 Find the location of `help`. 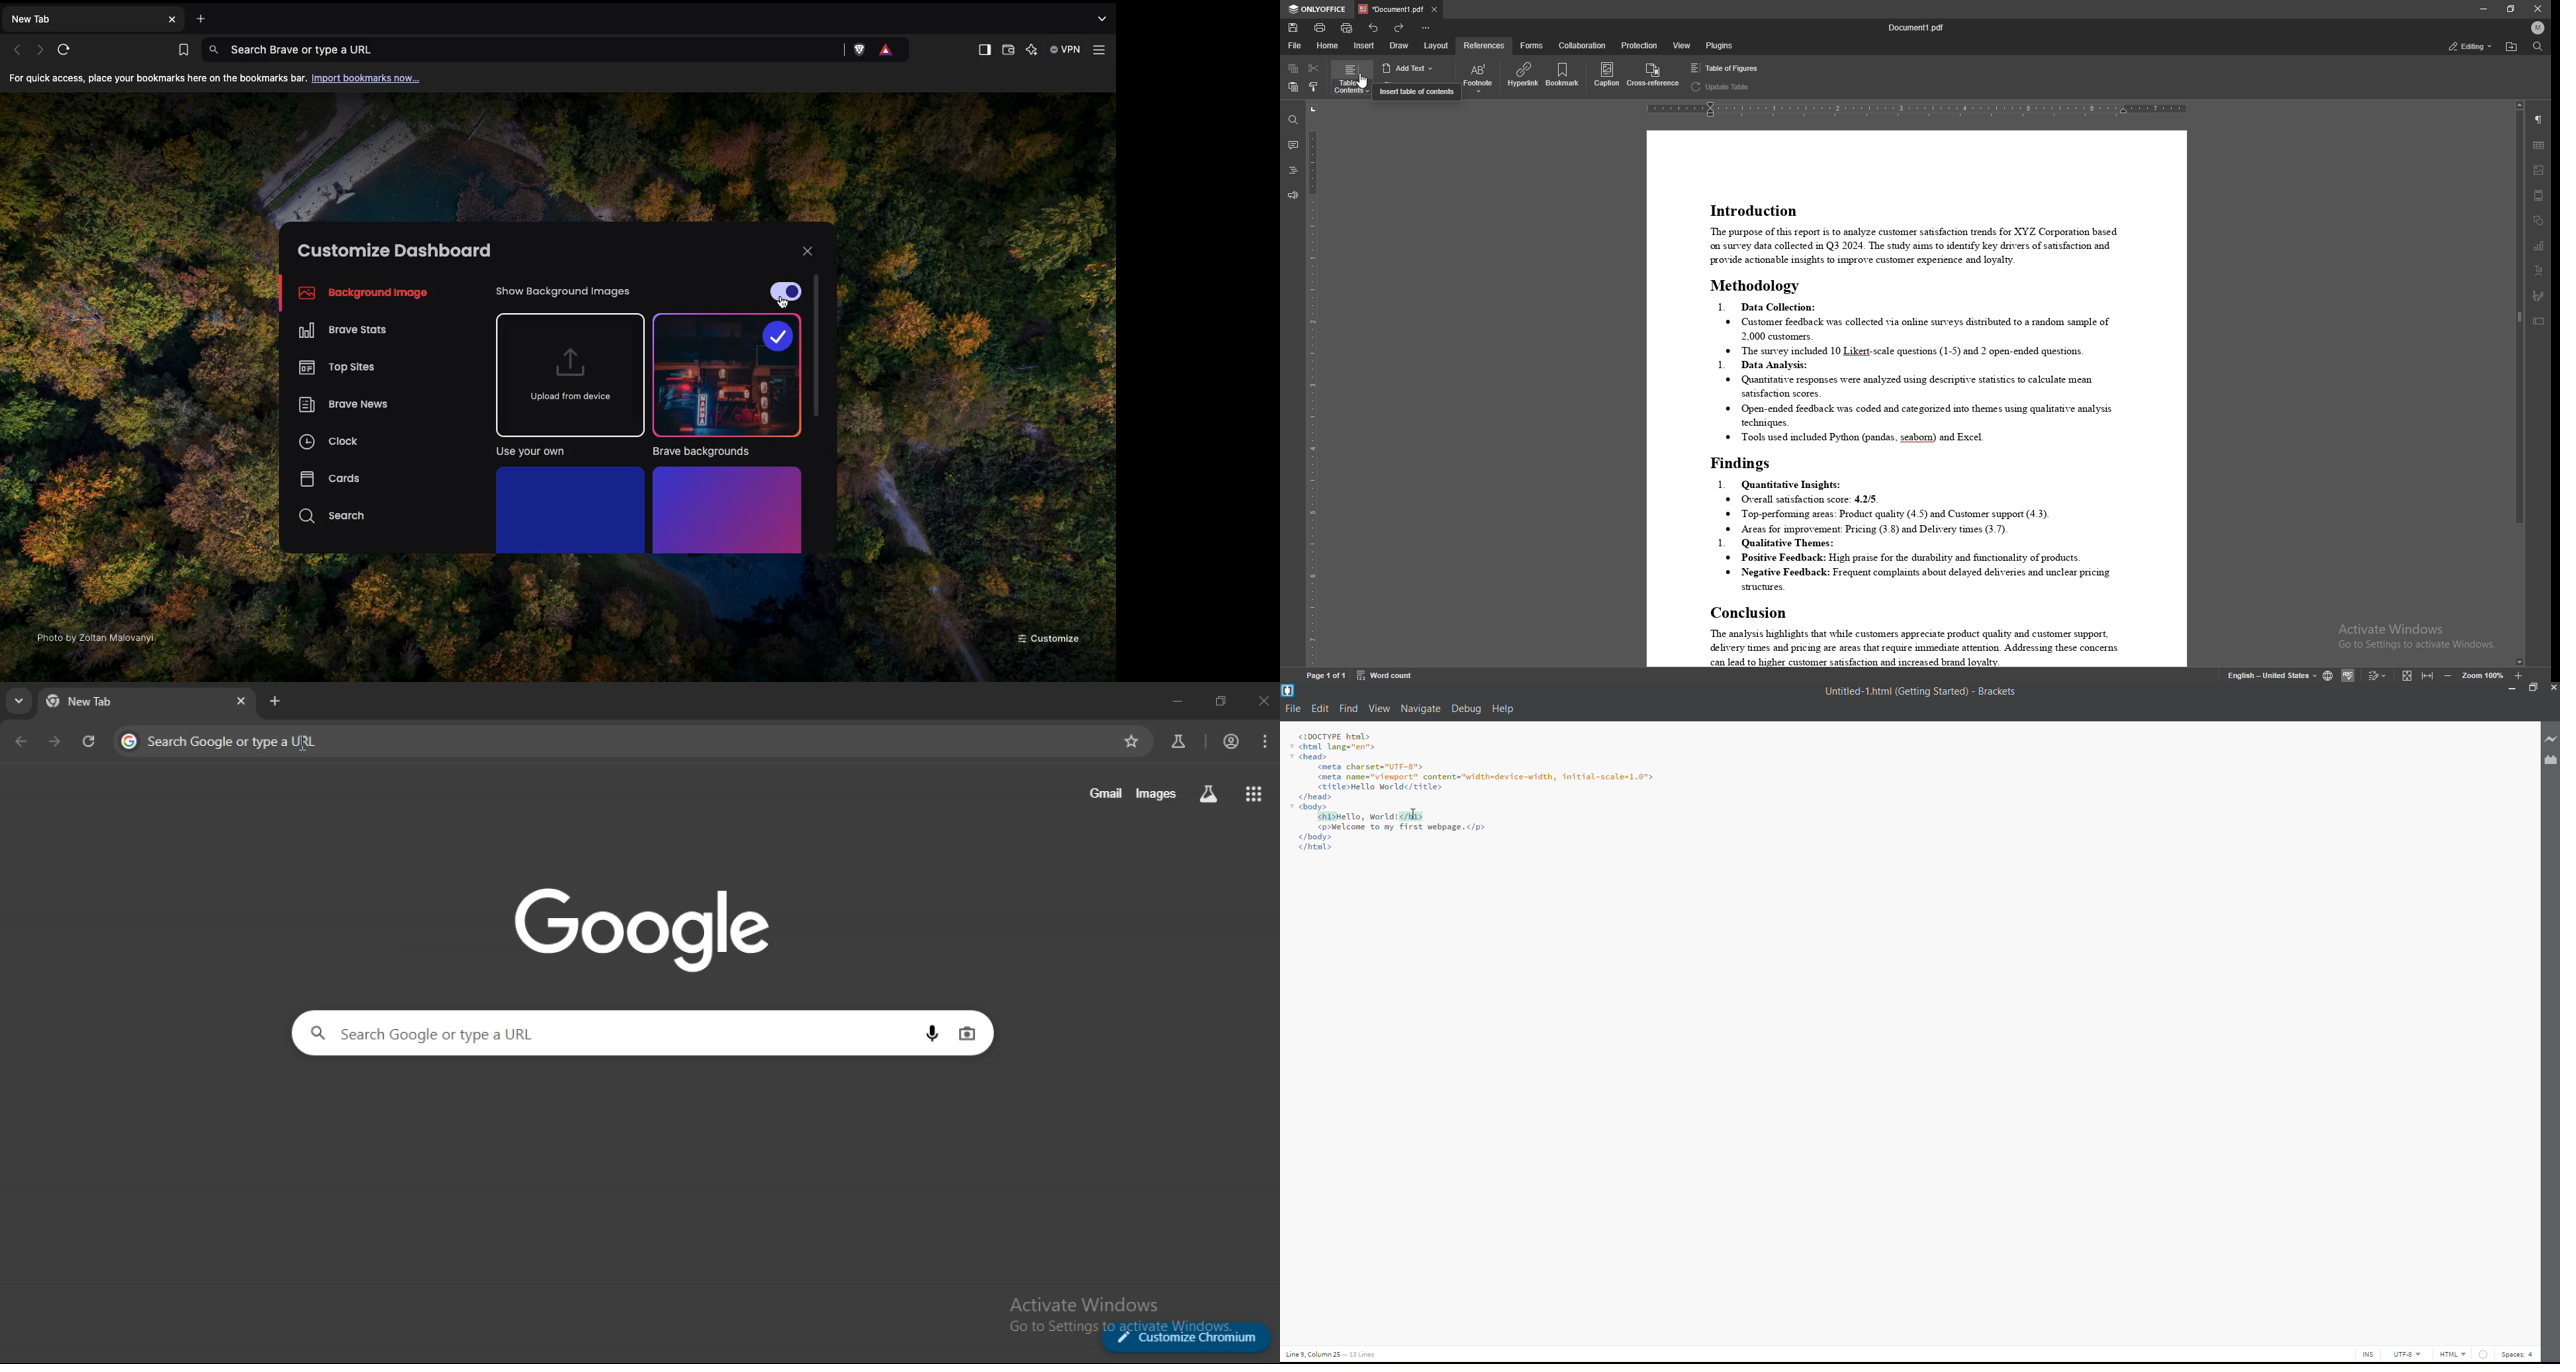

help is located at coordinates (1505, 709).